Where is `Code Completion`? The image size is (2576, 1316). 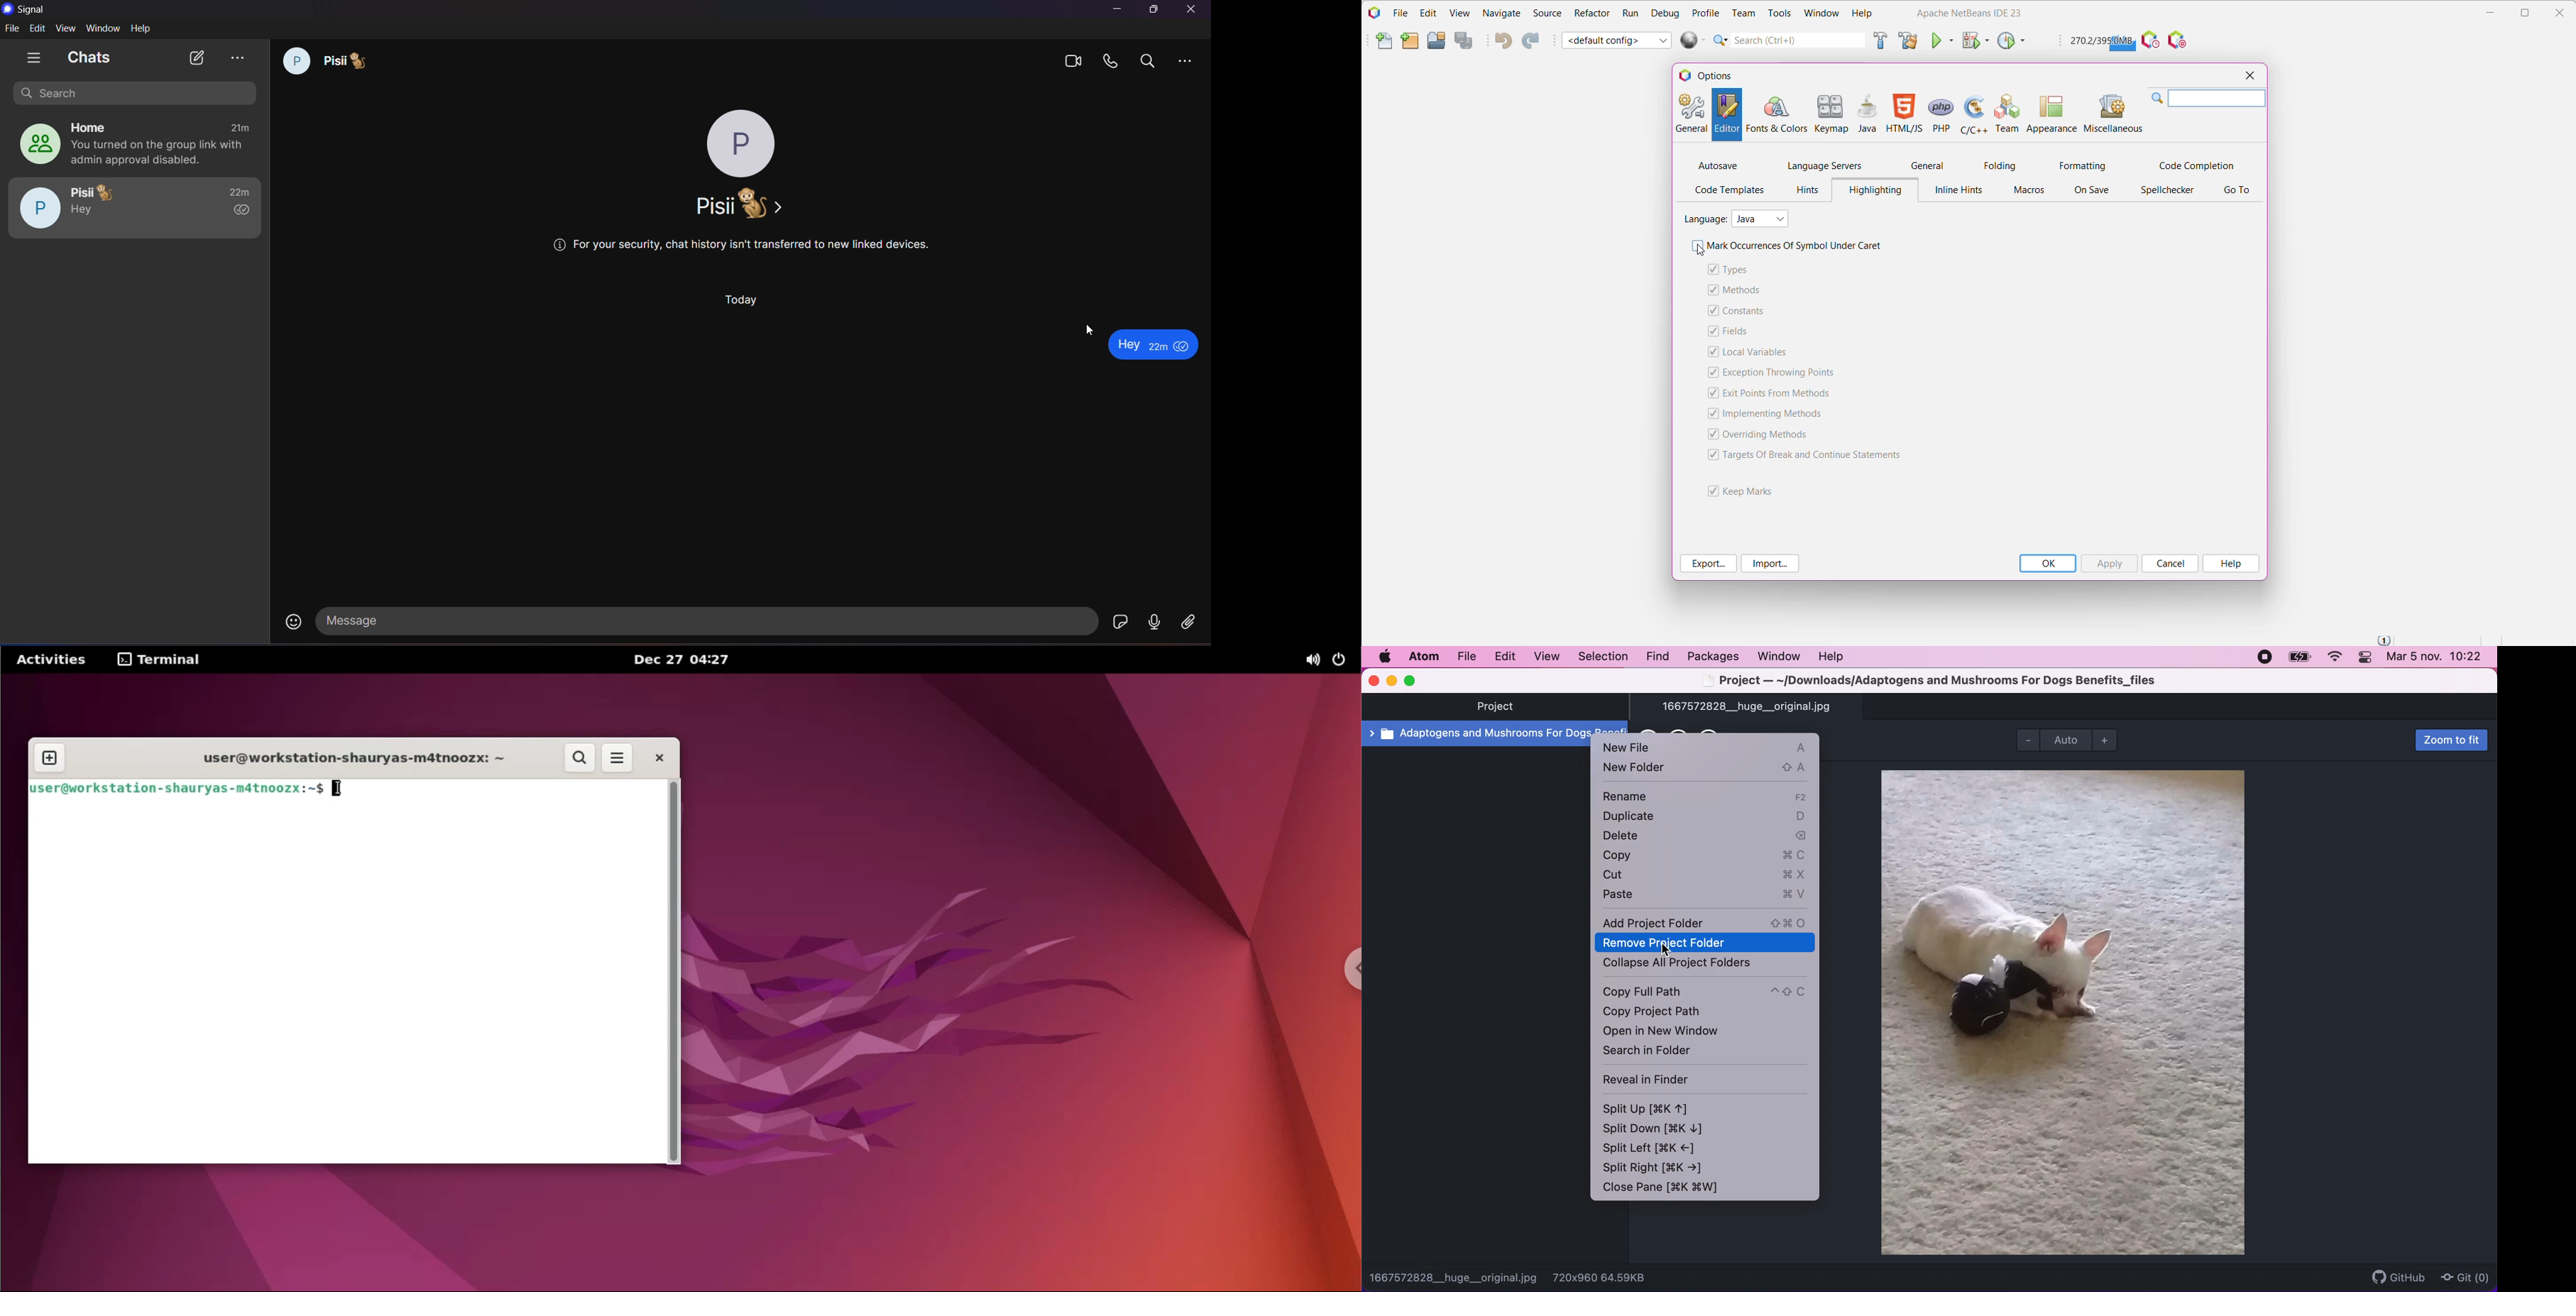
Code Completion is located at coordinates (2194, 164).